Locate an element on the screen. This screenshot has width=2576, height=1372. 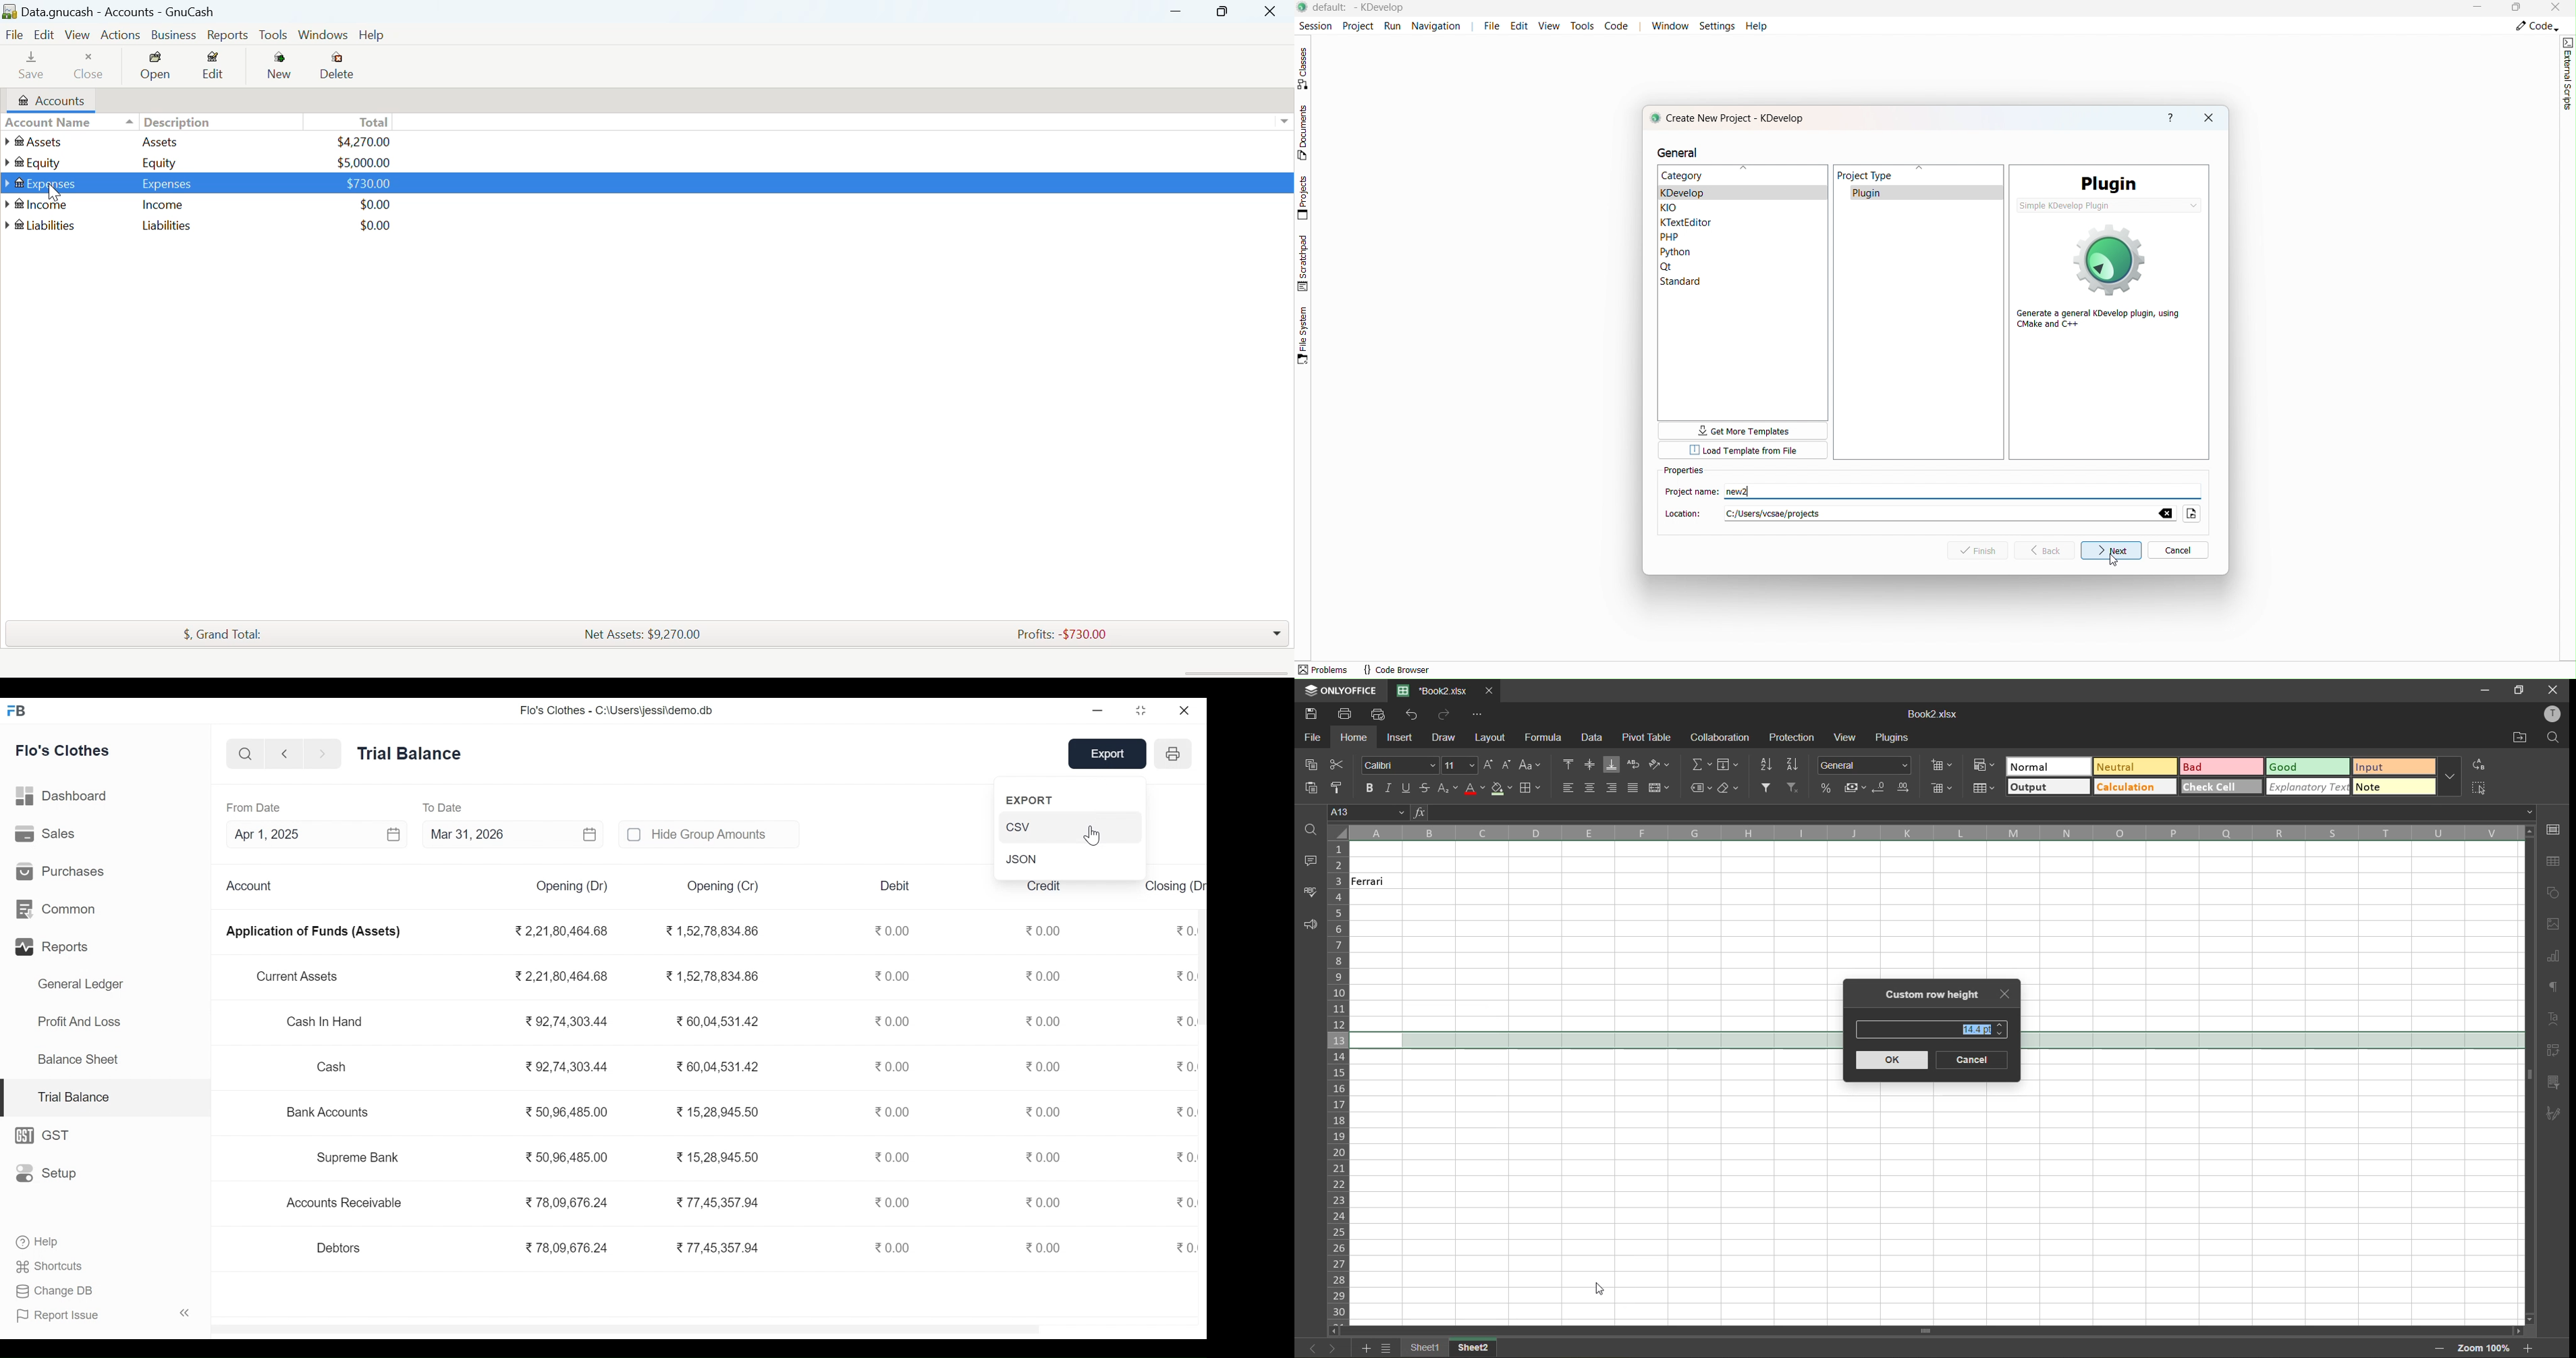
Close is located at coordinates (1183, 710).